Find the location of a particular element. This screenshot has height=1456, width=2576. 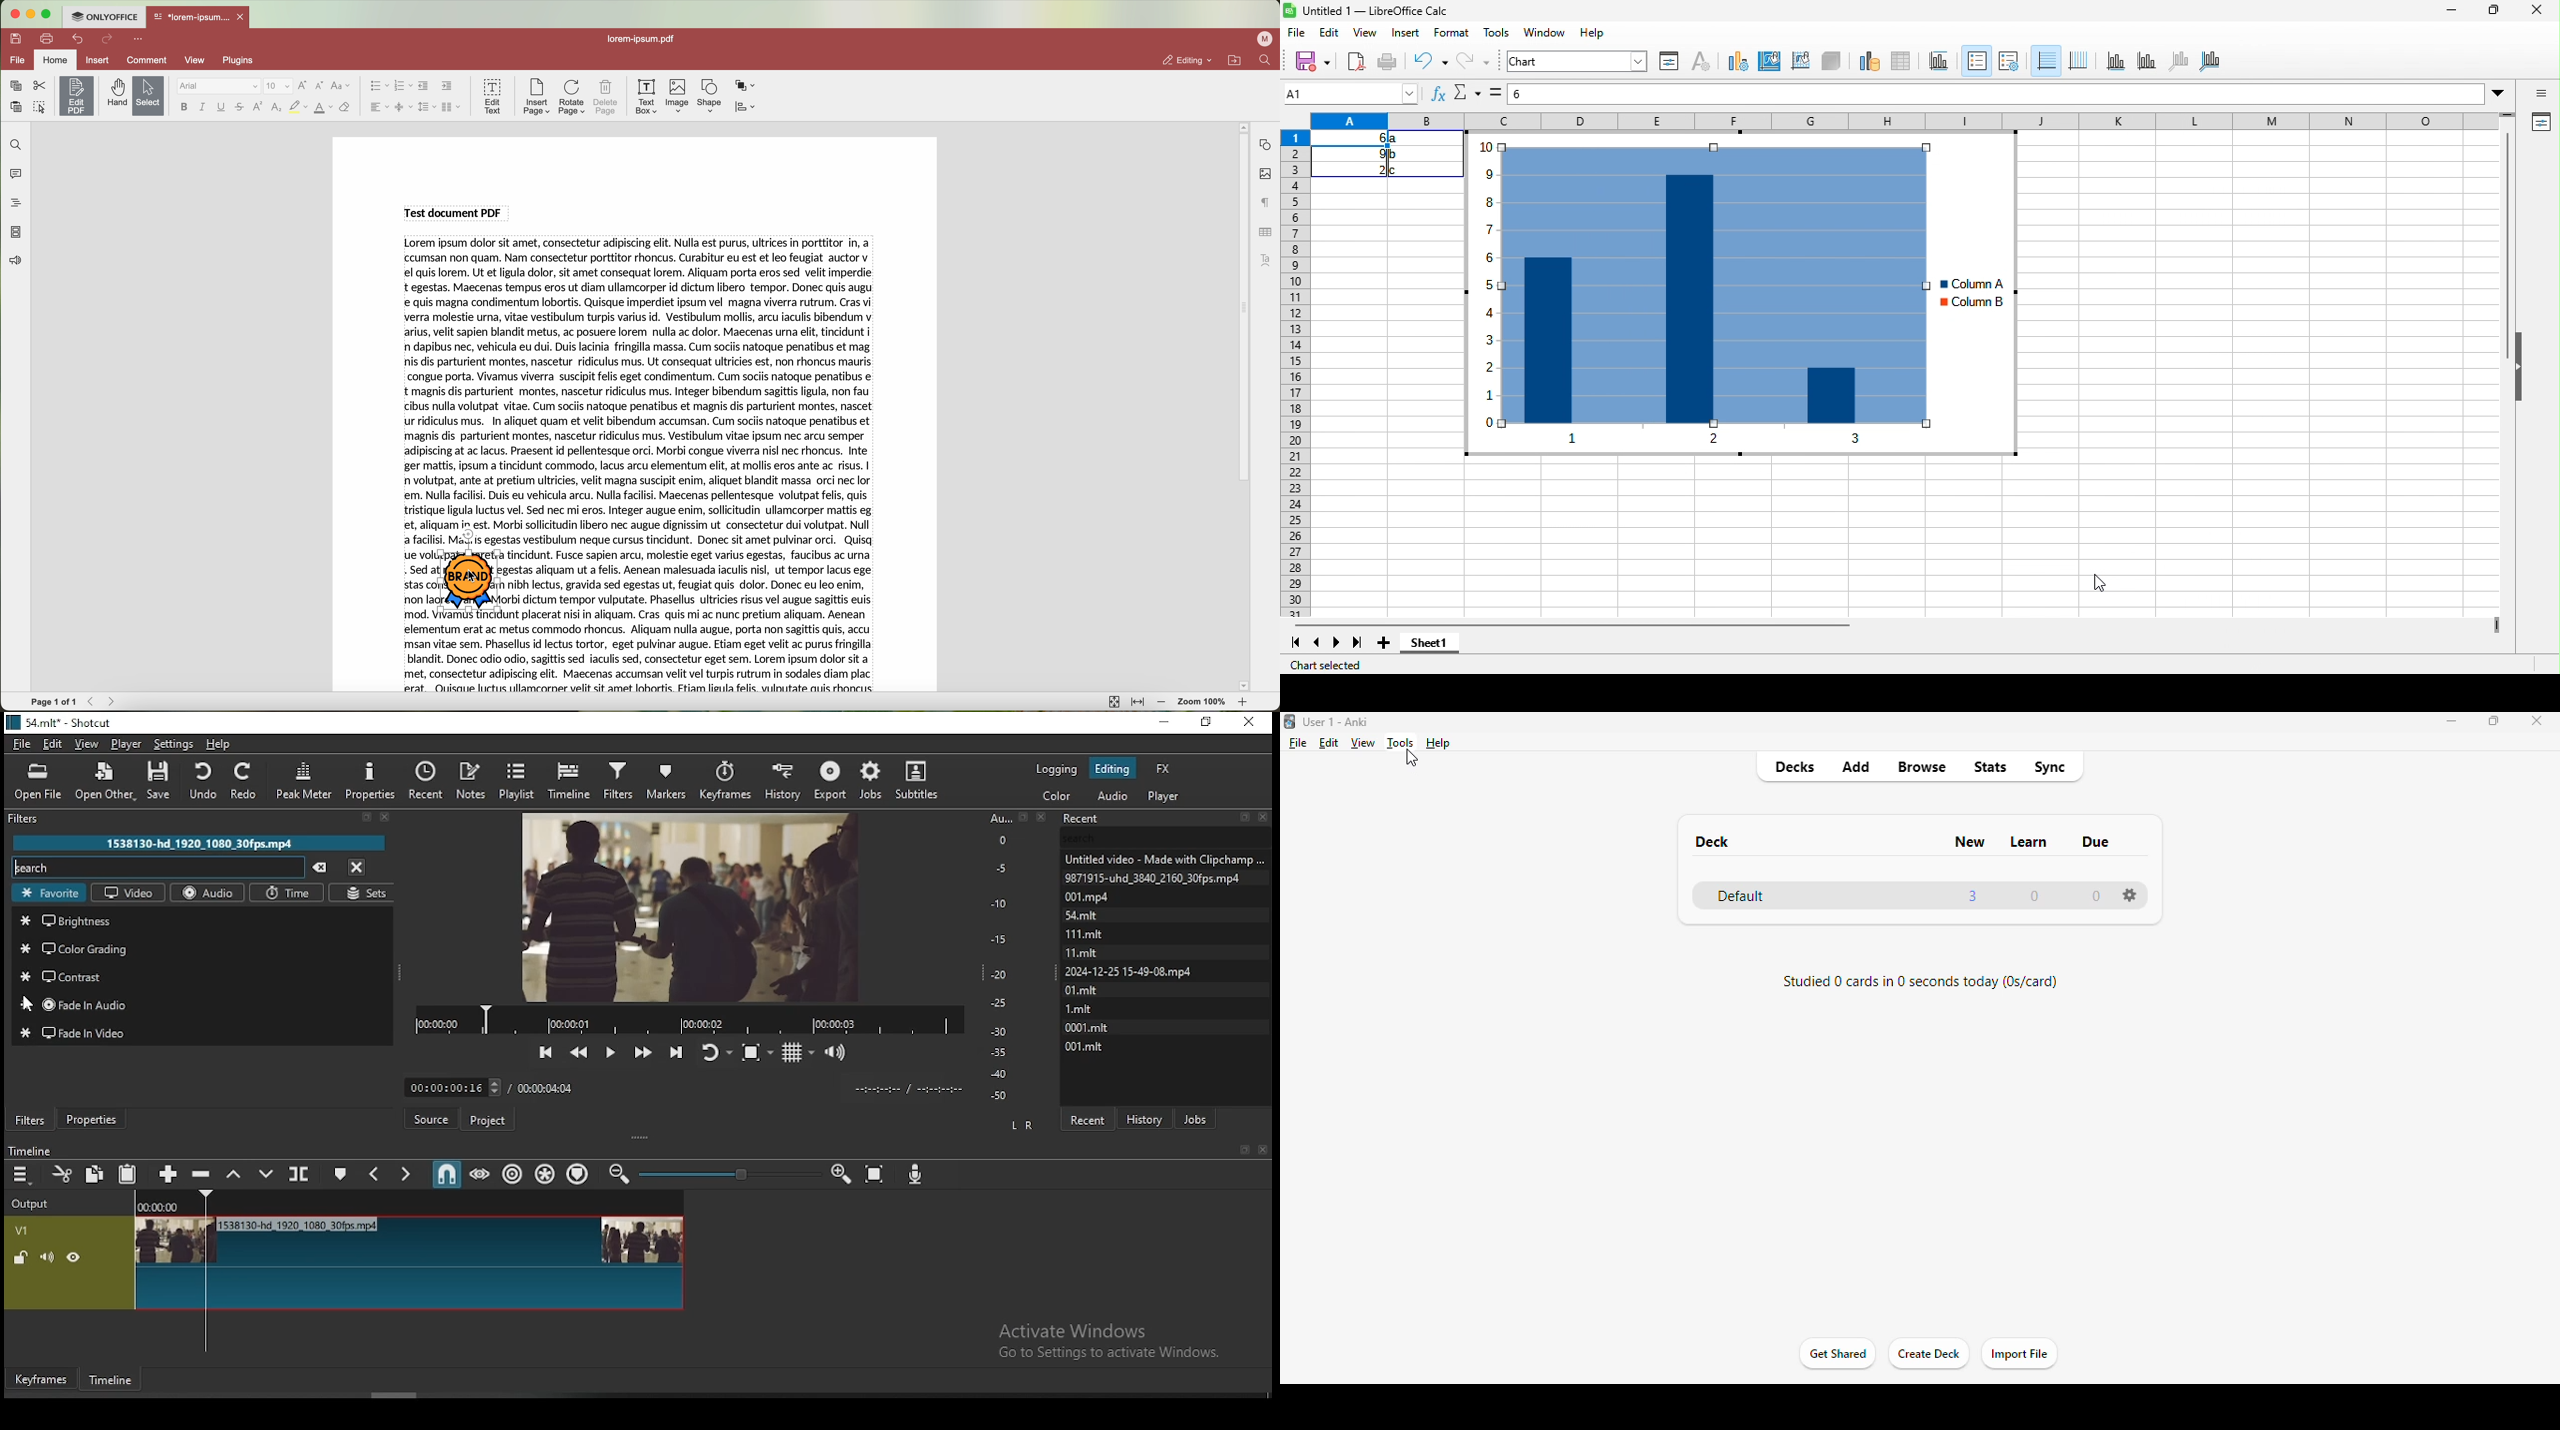

data ranges is located at coordinates (1868, 62).